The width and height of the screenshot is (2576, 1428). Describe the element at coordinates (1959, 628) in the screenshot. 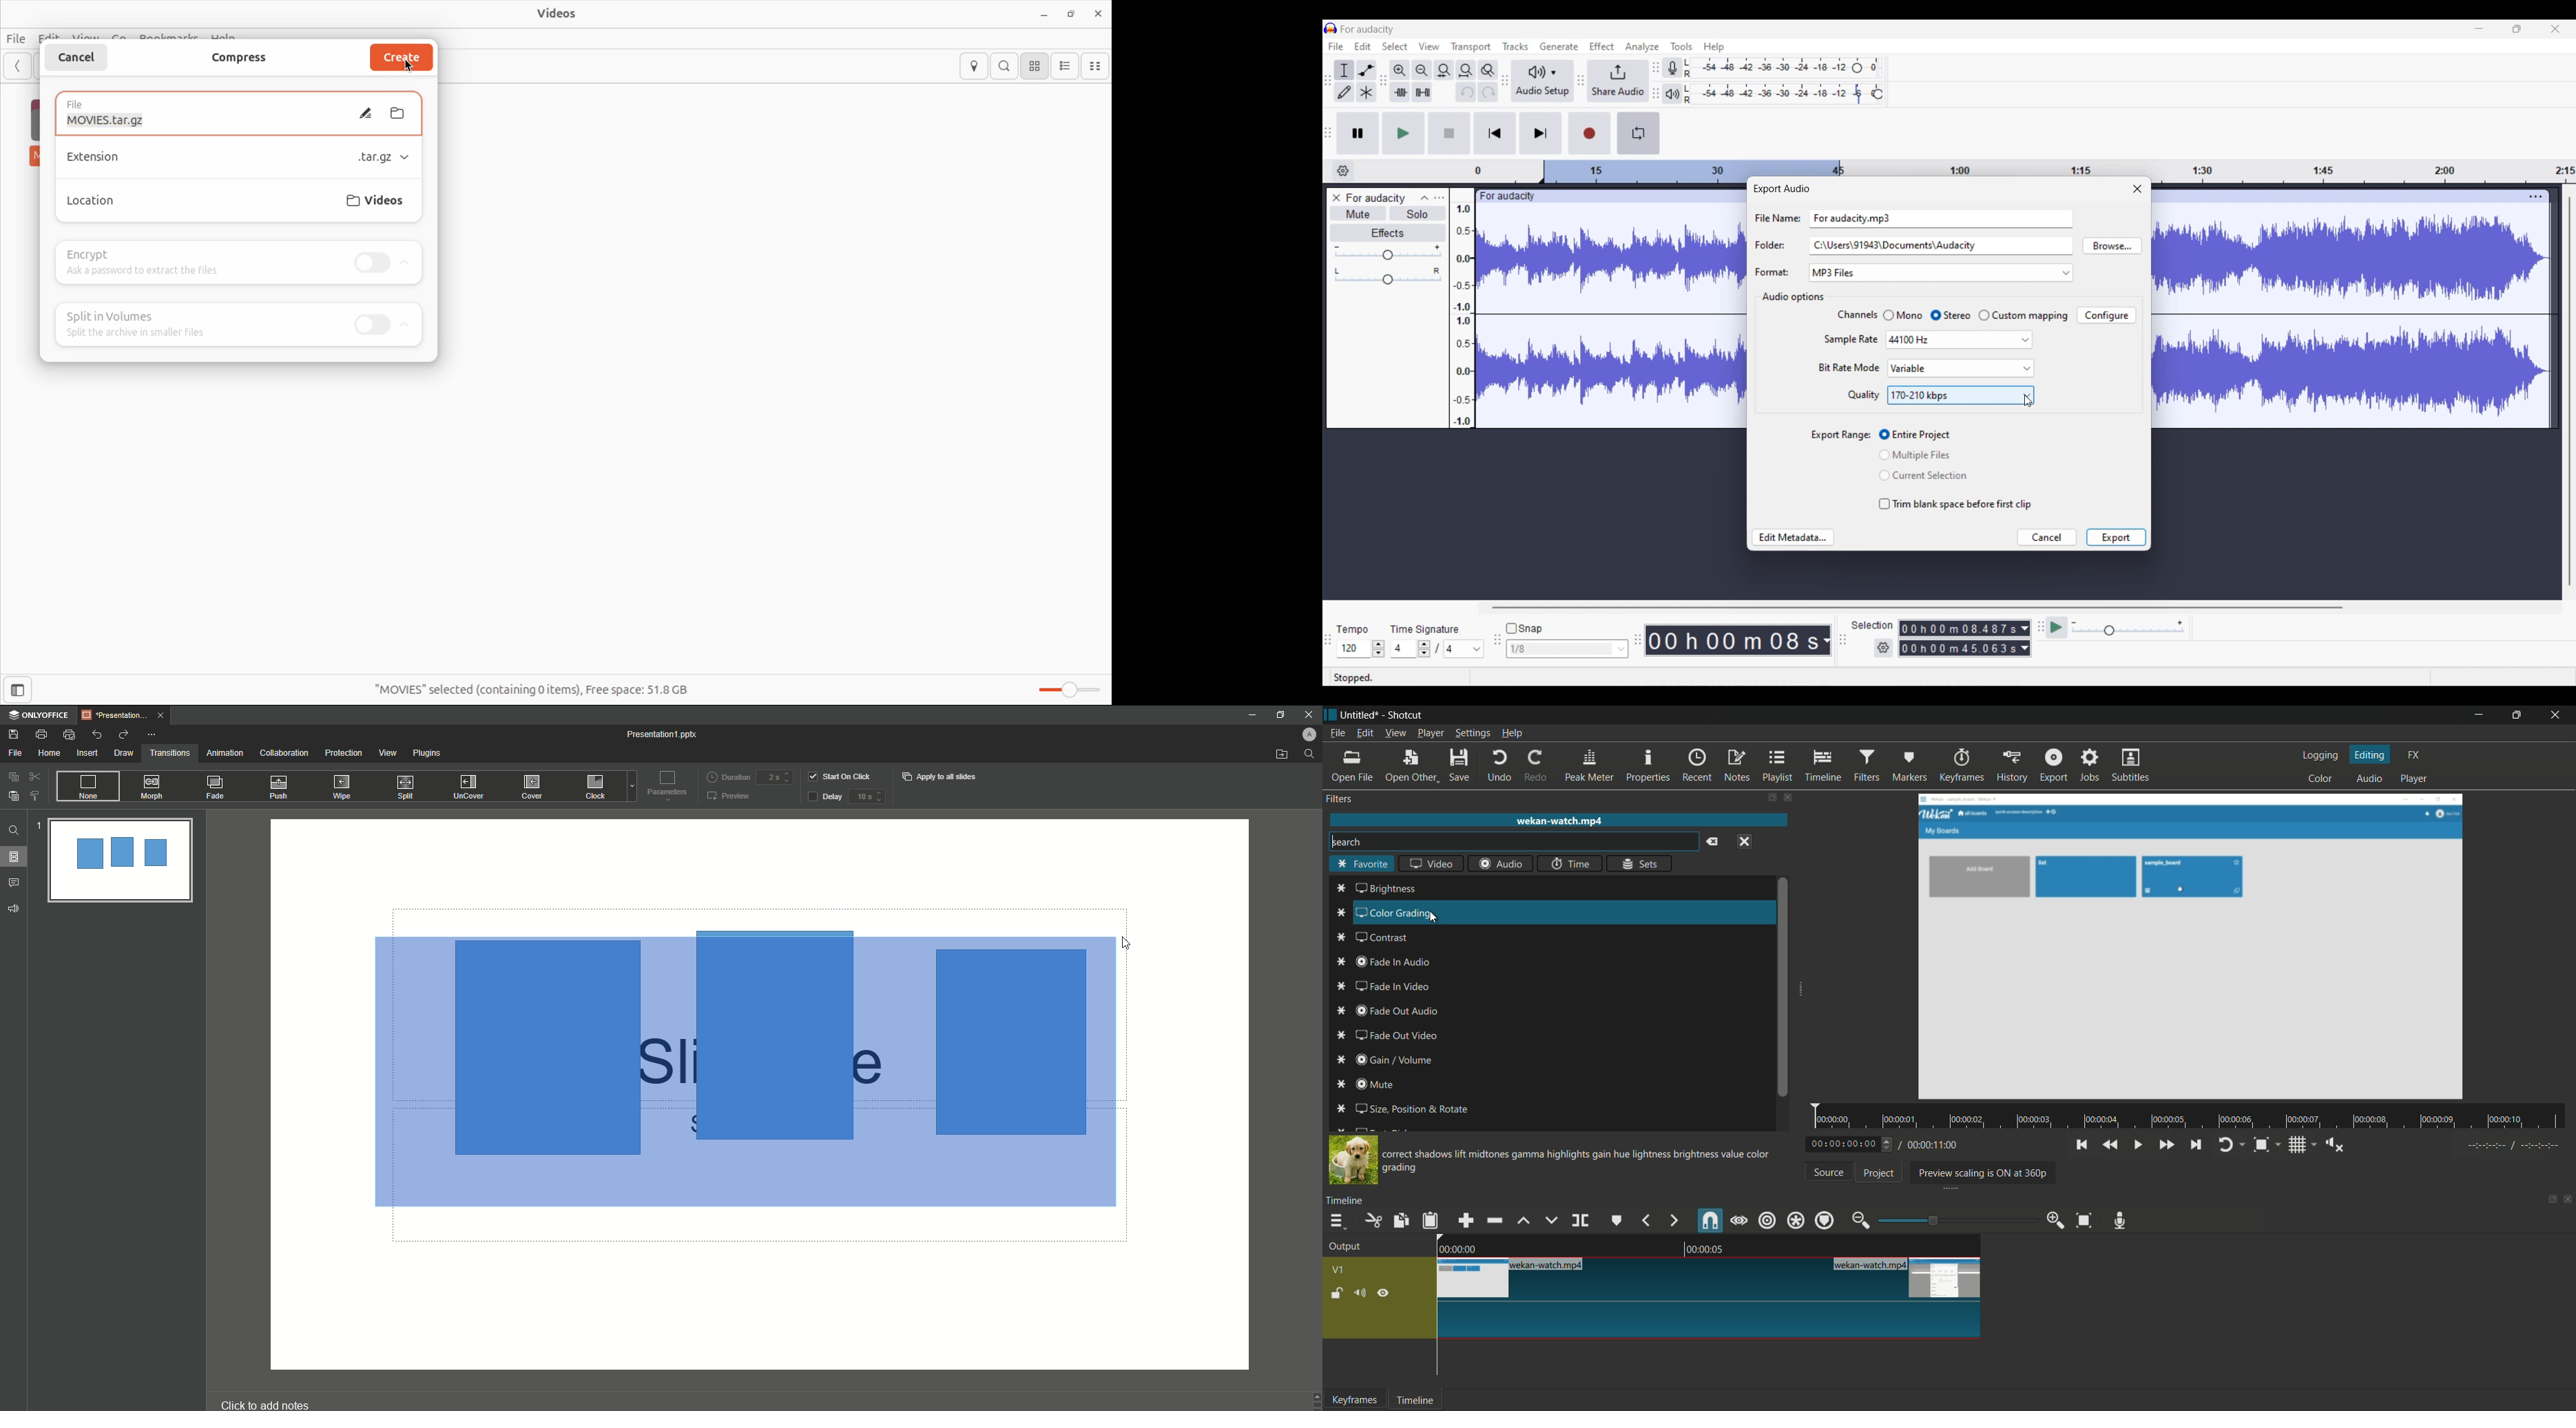

I see `Selection duration` at that location.